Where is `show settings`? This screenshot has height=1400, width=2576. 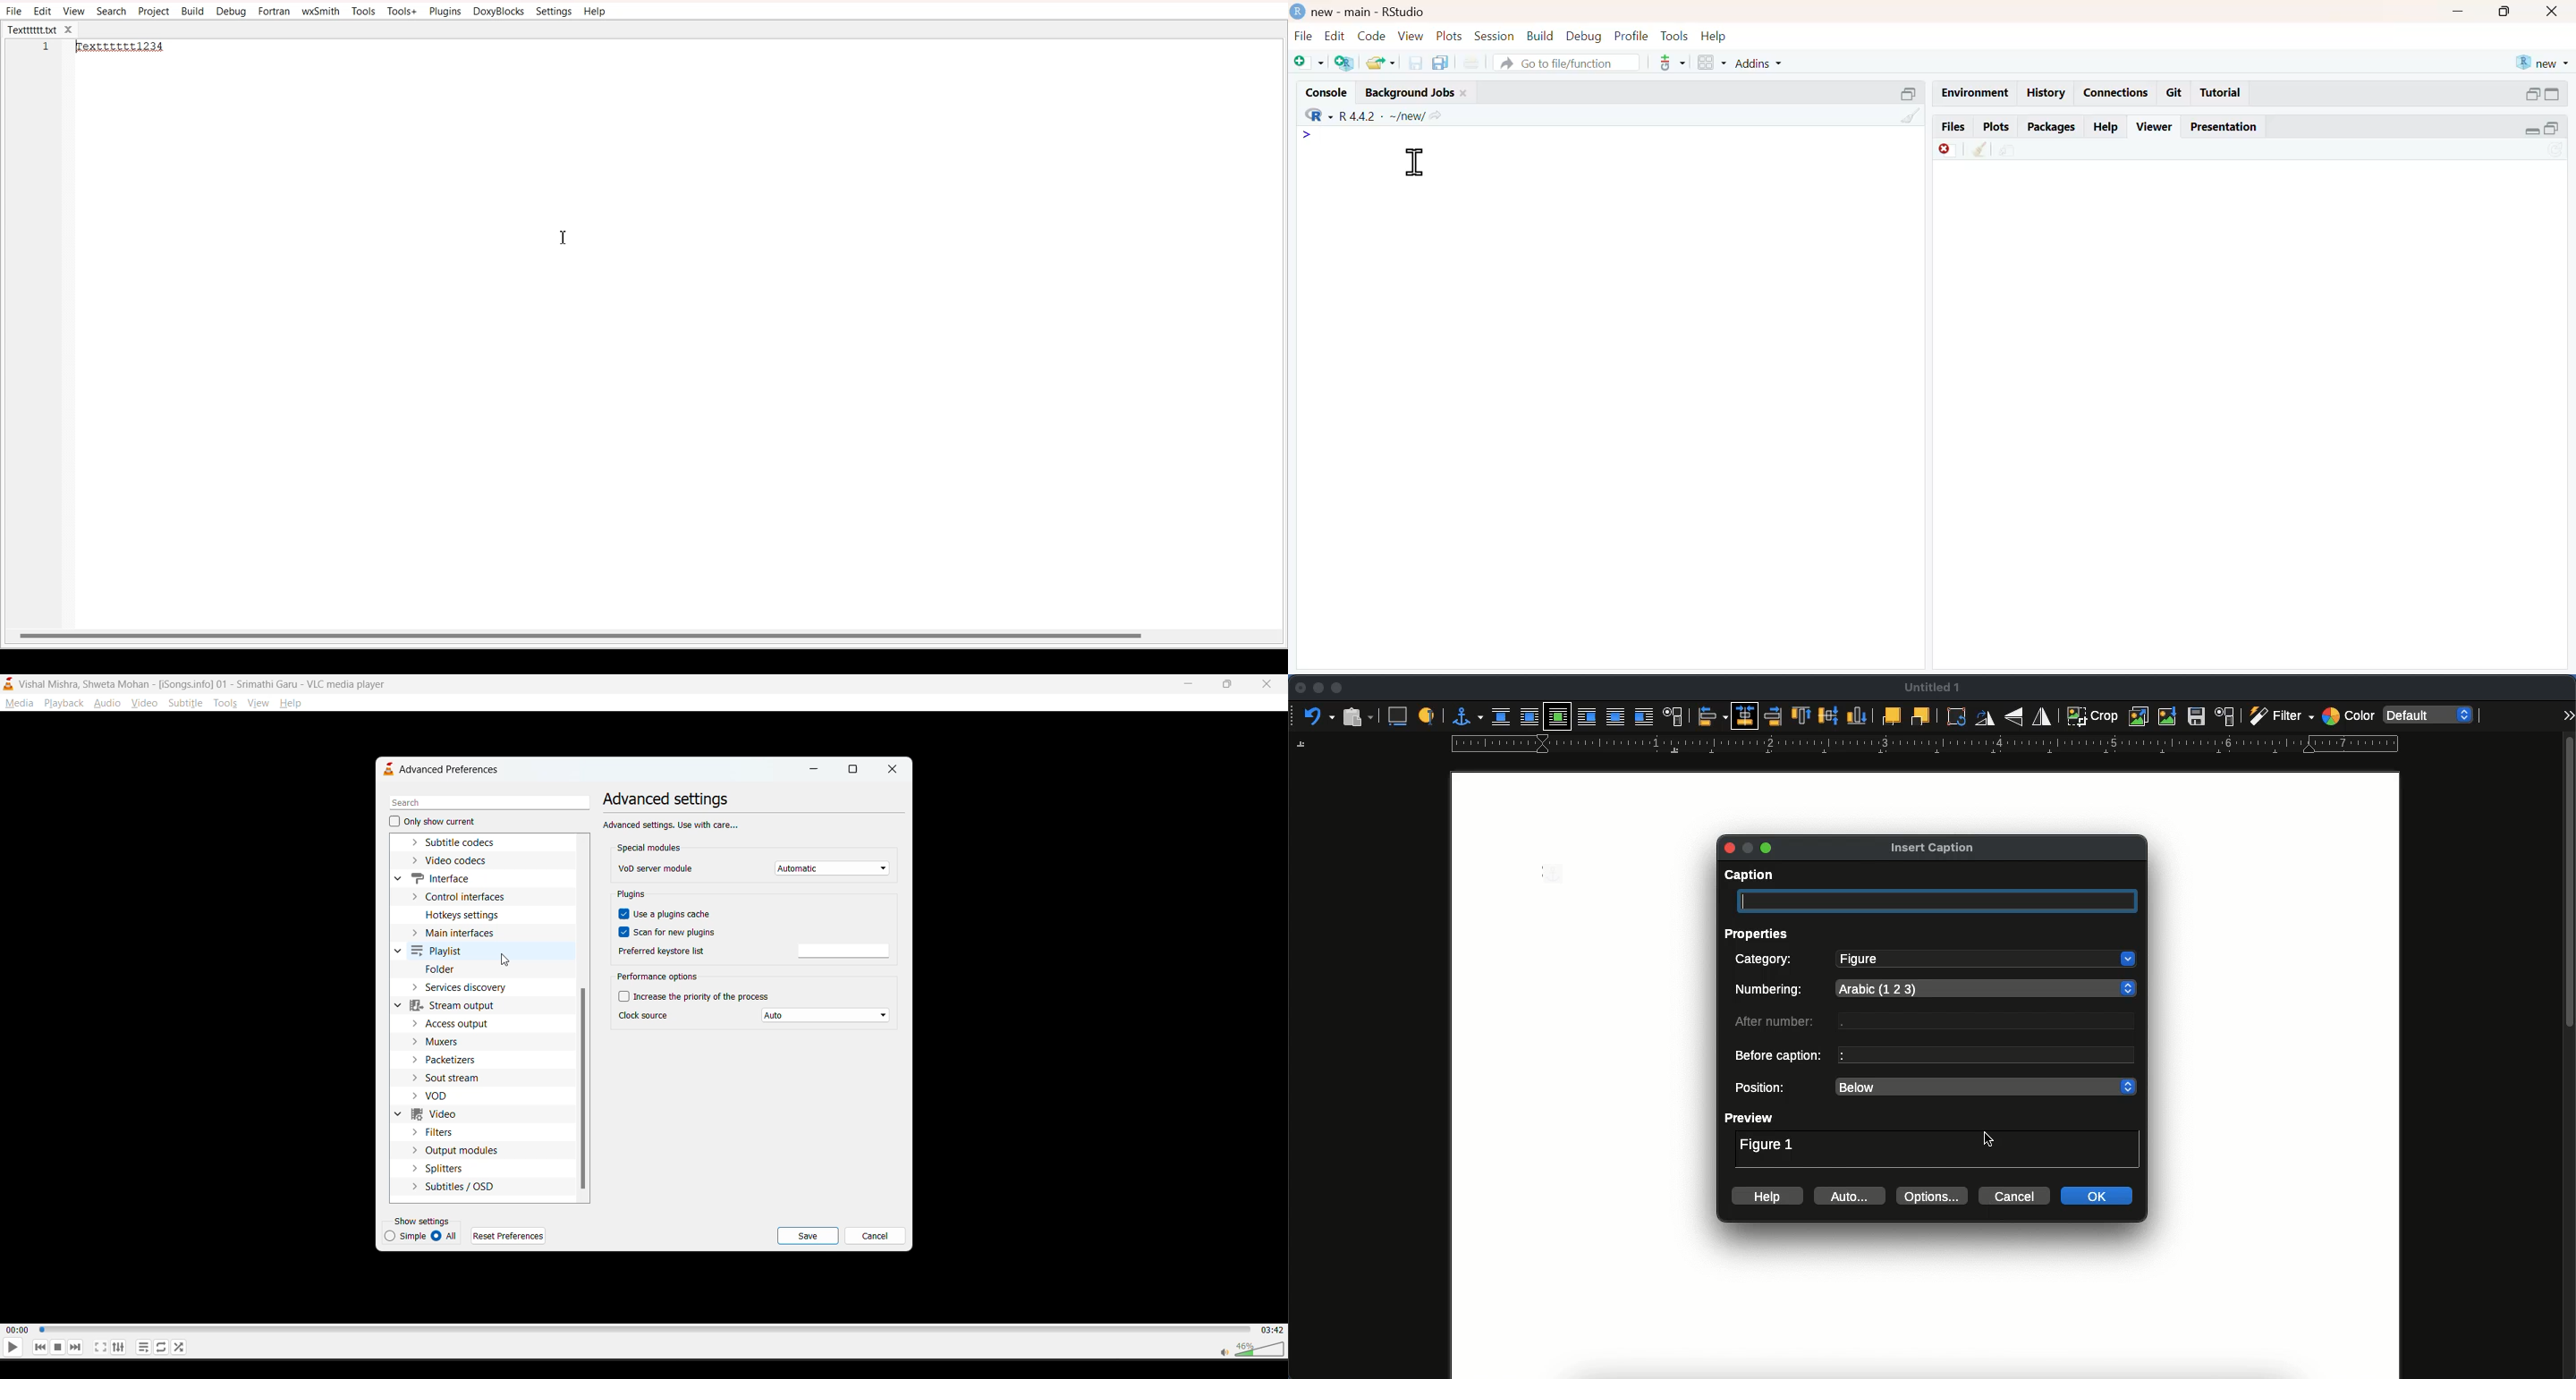 show settings is located at coordinates (421, 1222).